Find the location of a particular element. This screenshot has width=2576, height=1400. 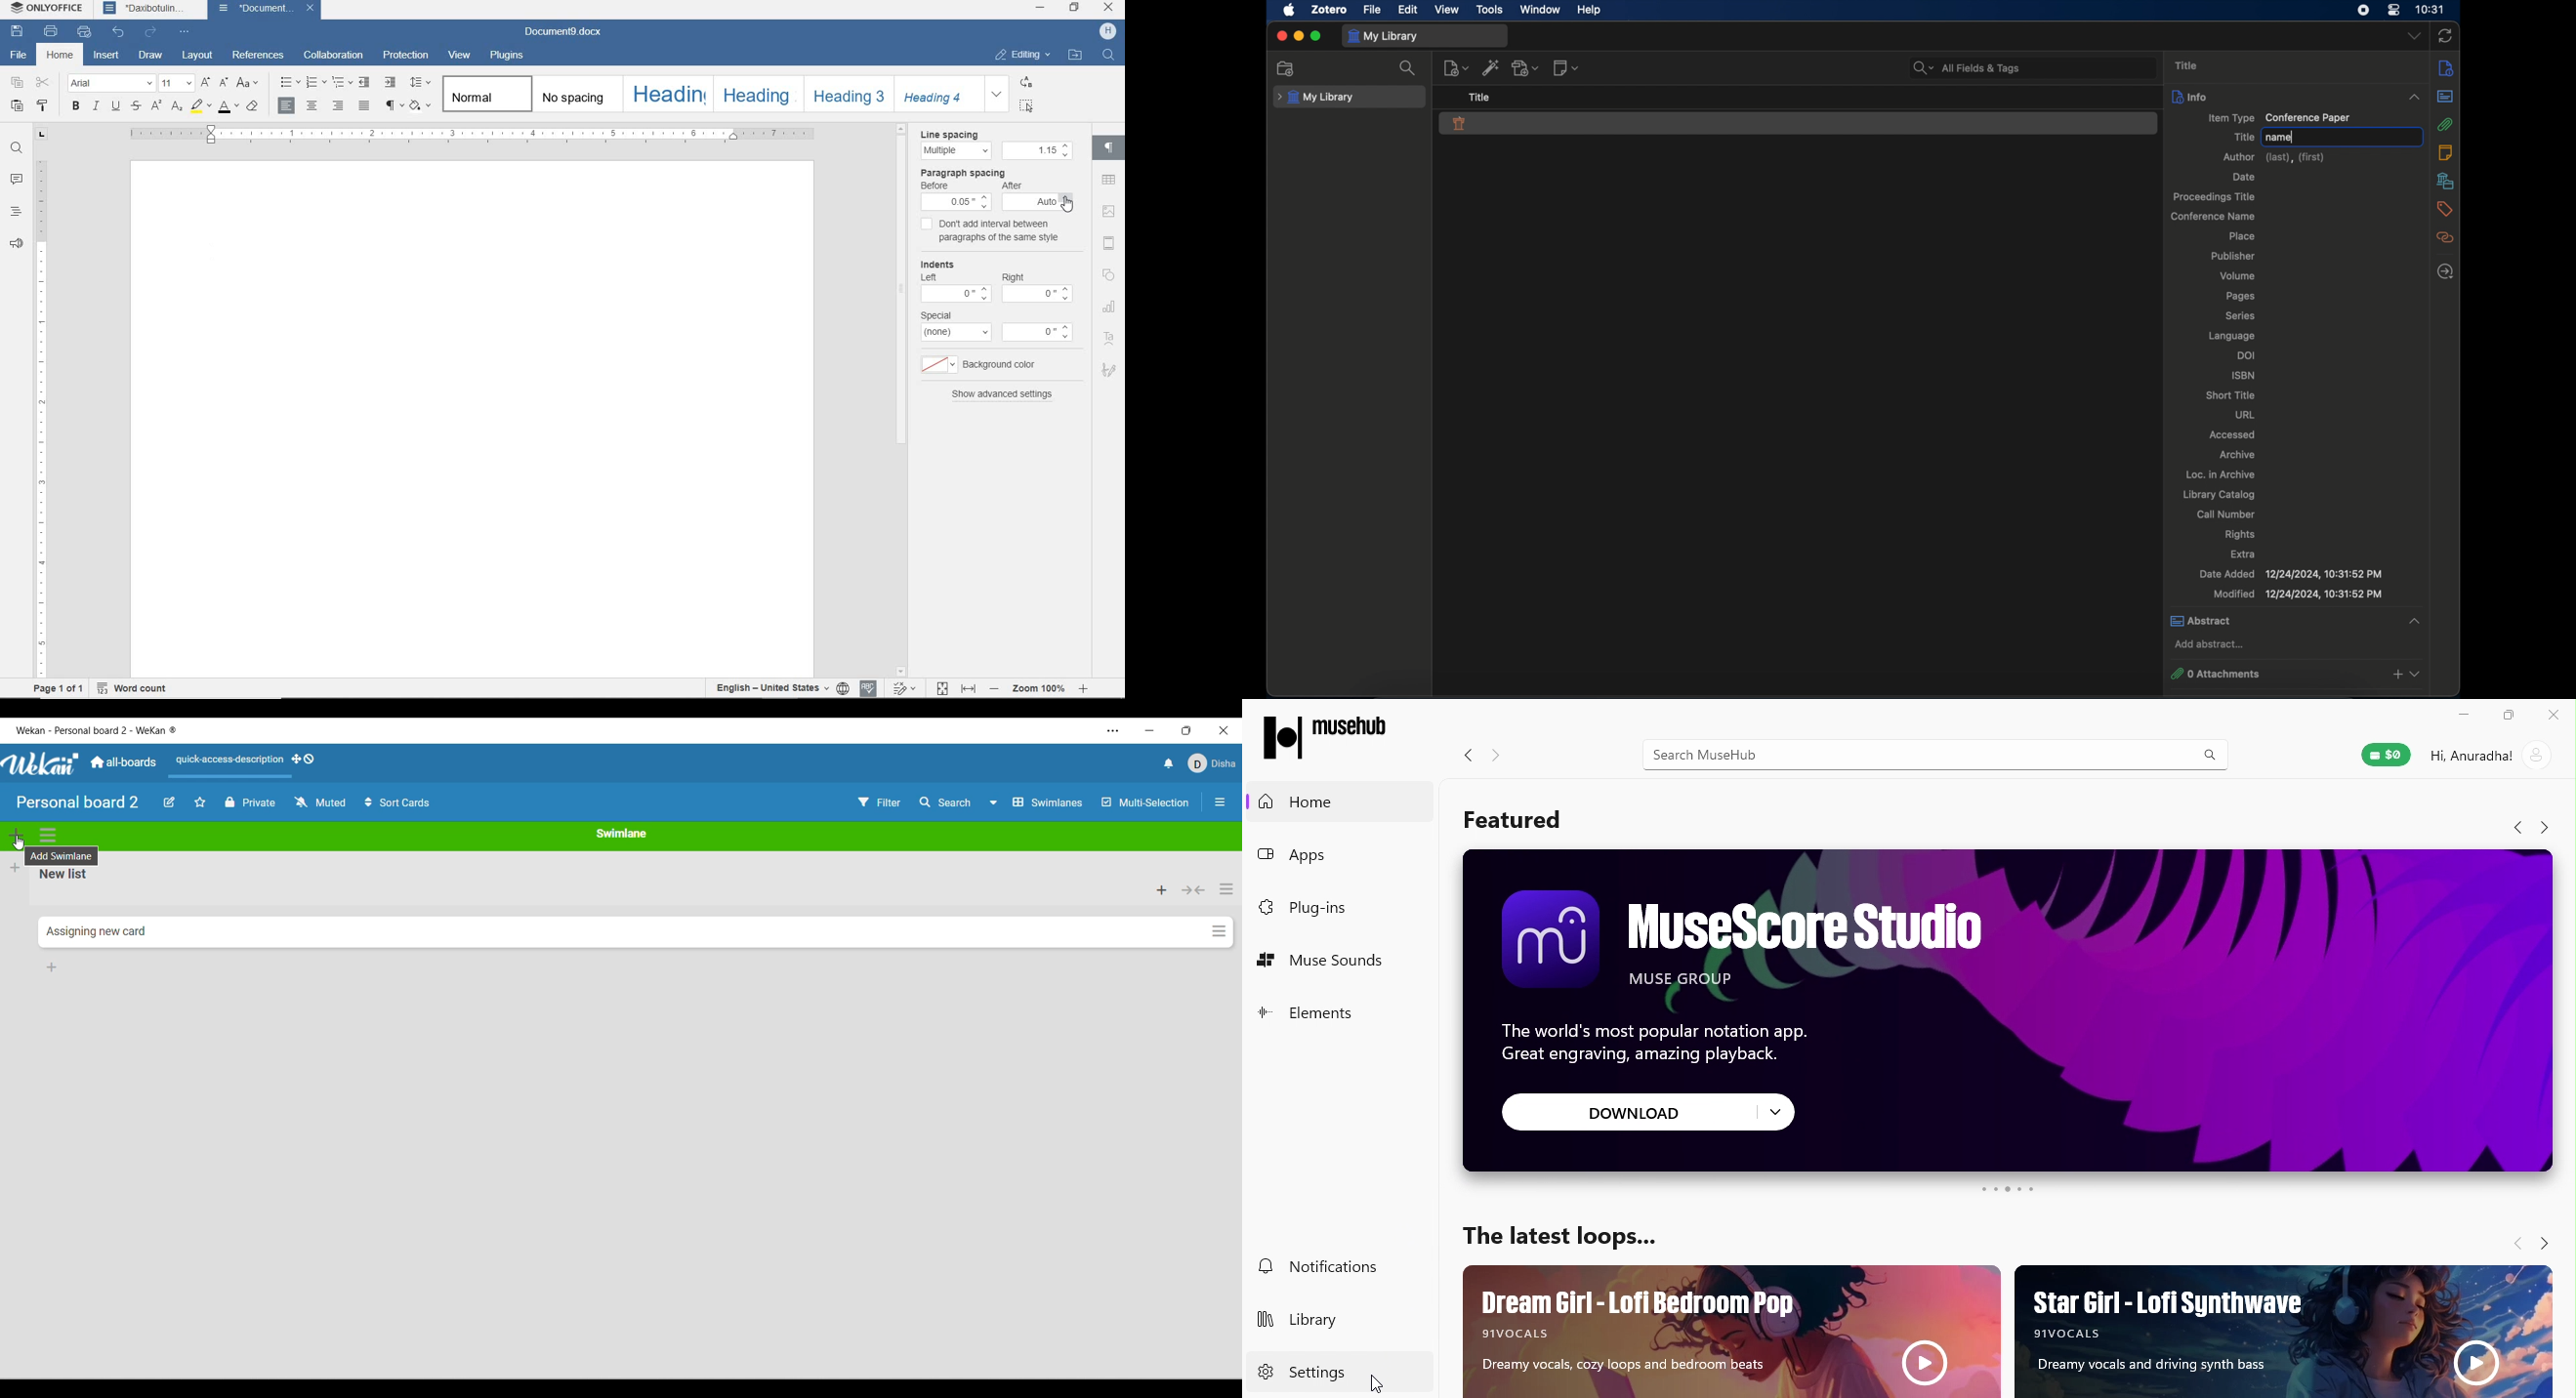

type is located at coordinates (957, 331).